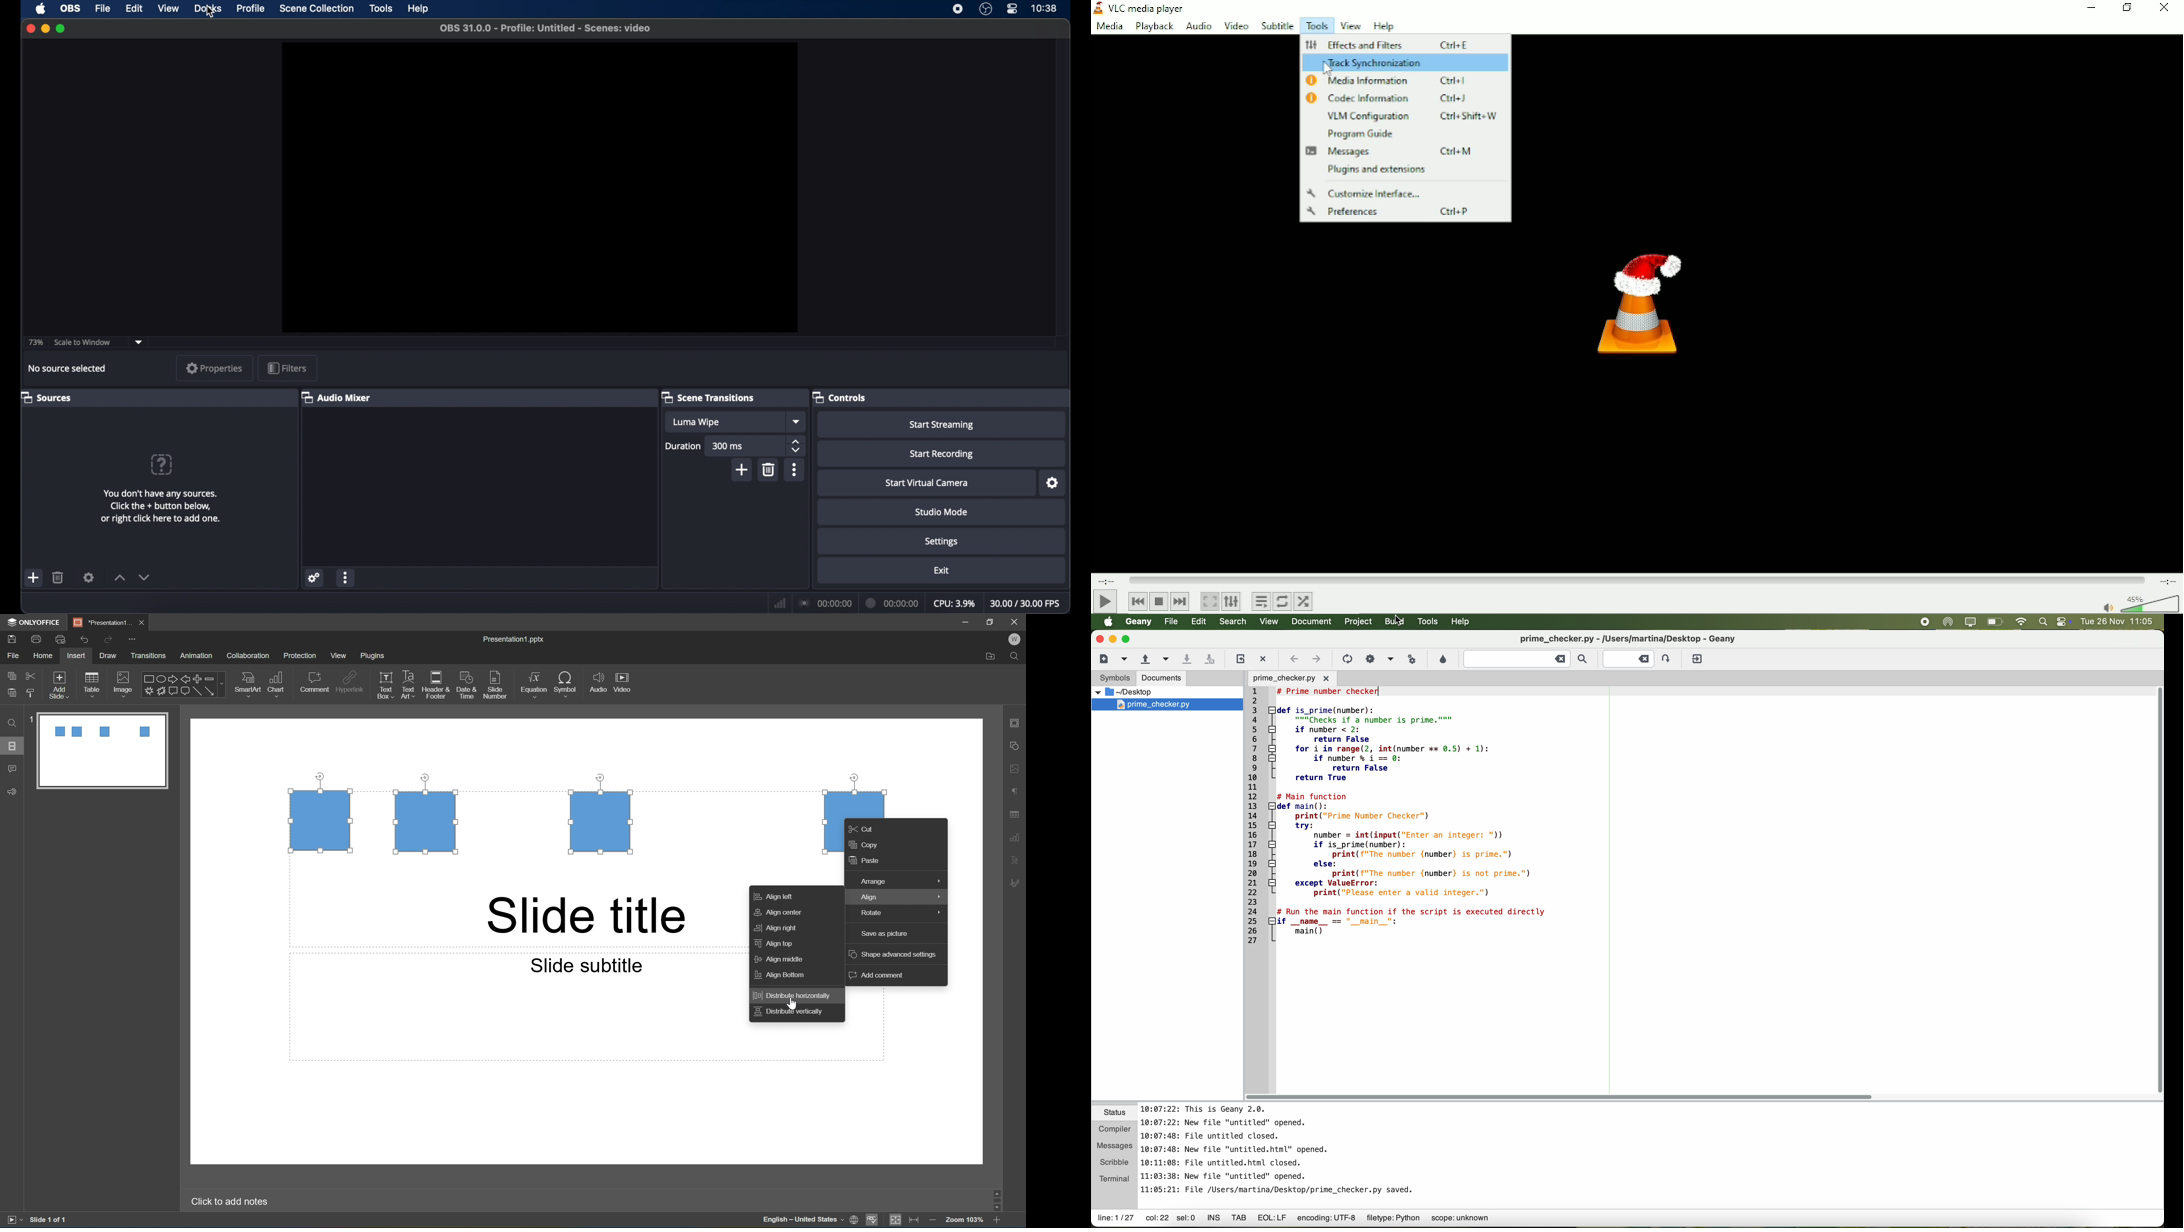 This screenshot has width=2184, height=1232. What do you see at coordinates (729, 446) in the screenshot?
I see `300 ms` at bounding box center [729, 446].